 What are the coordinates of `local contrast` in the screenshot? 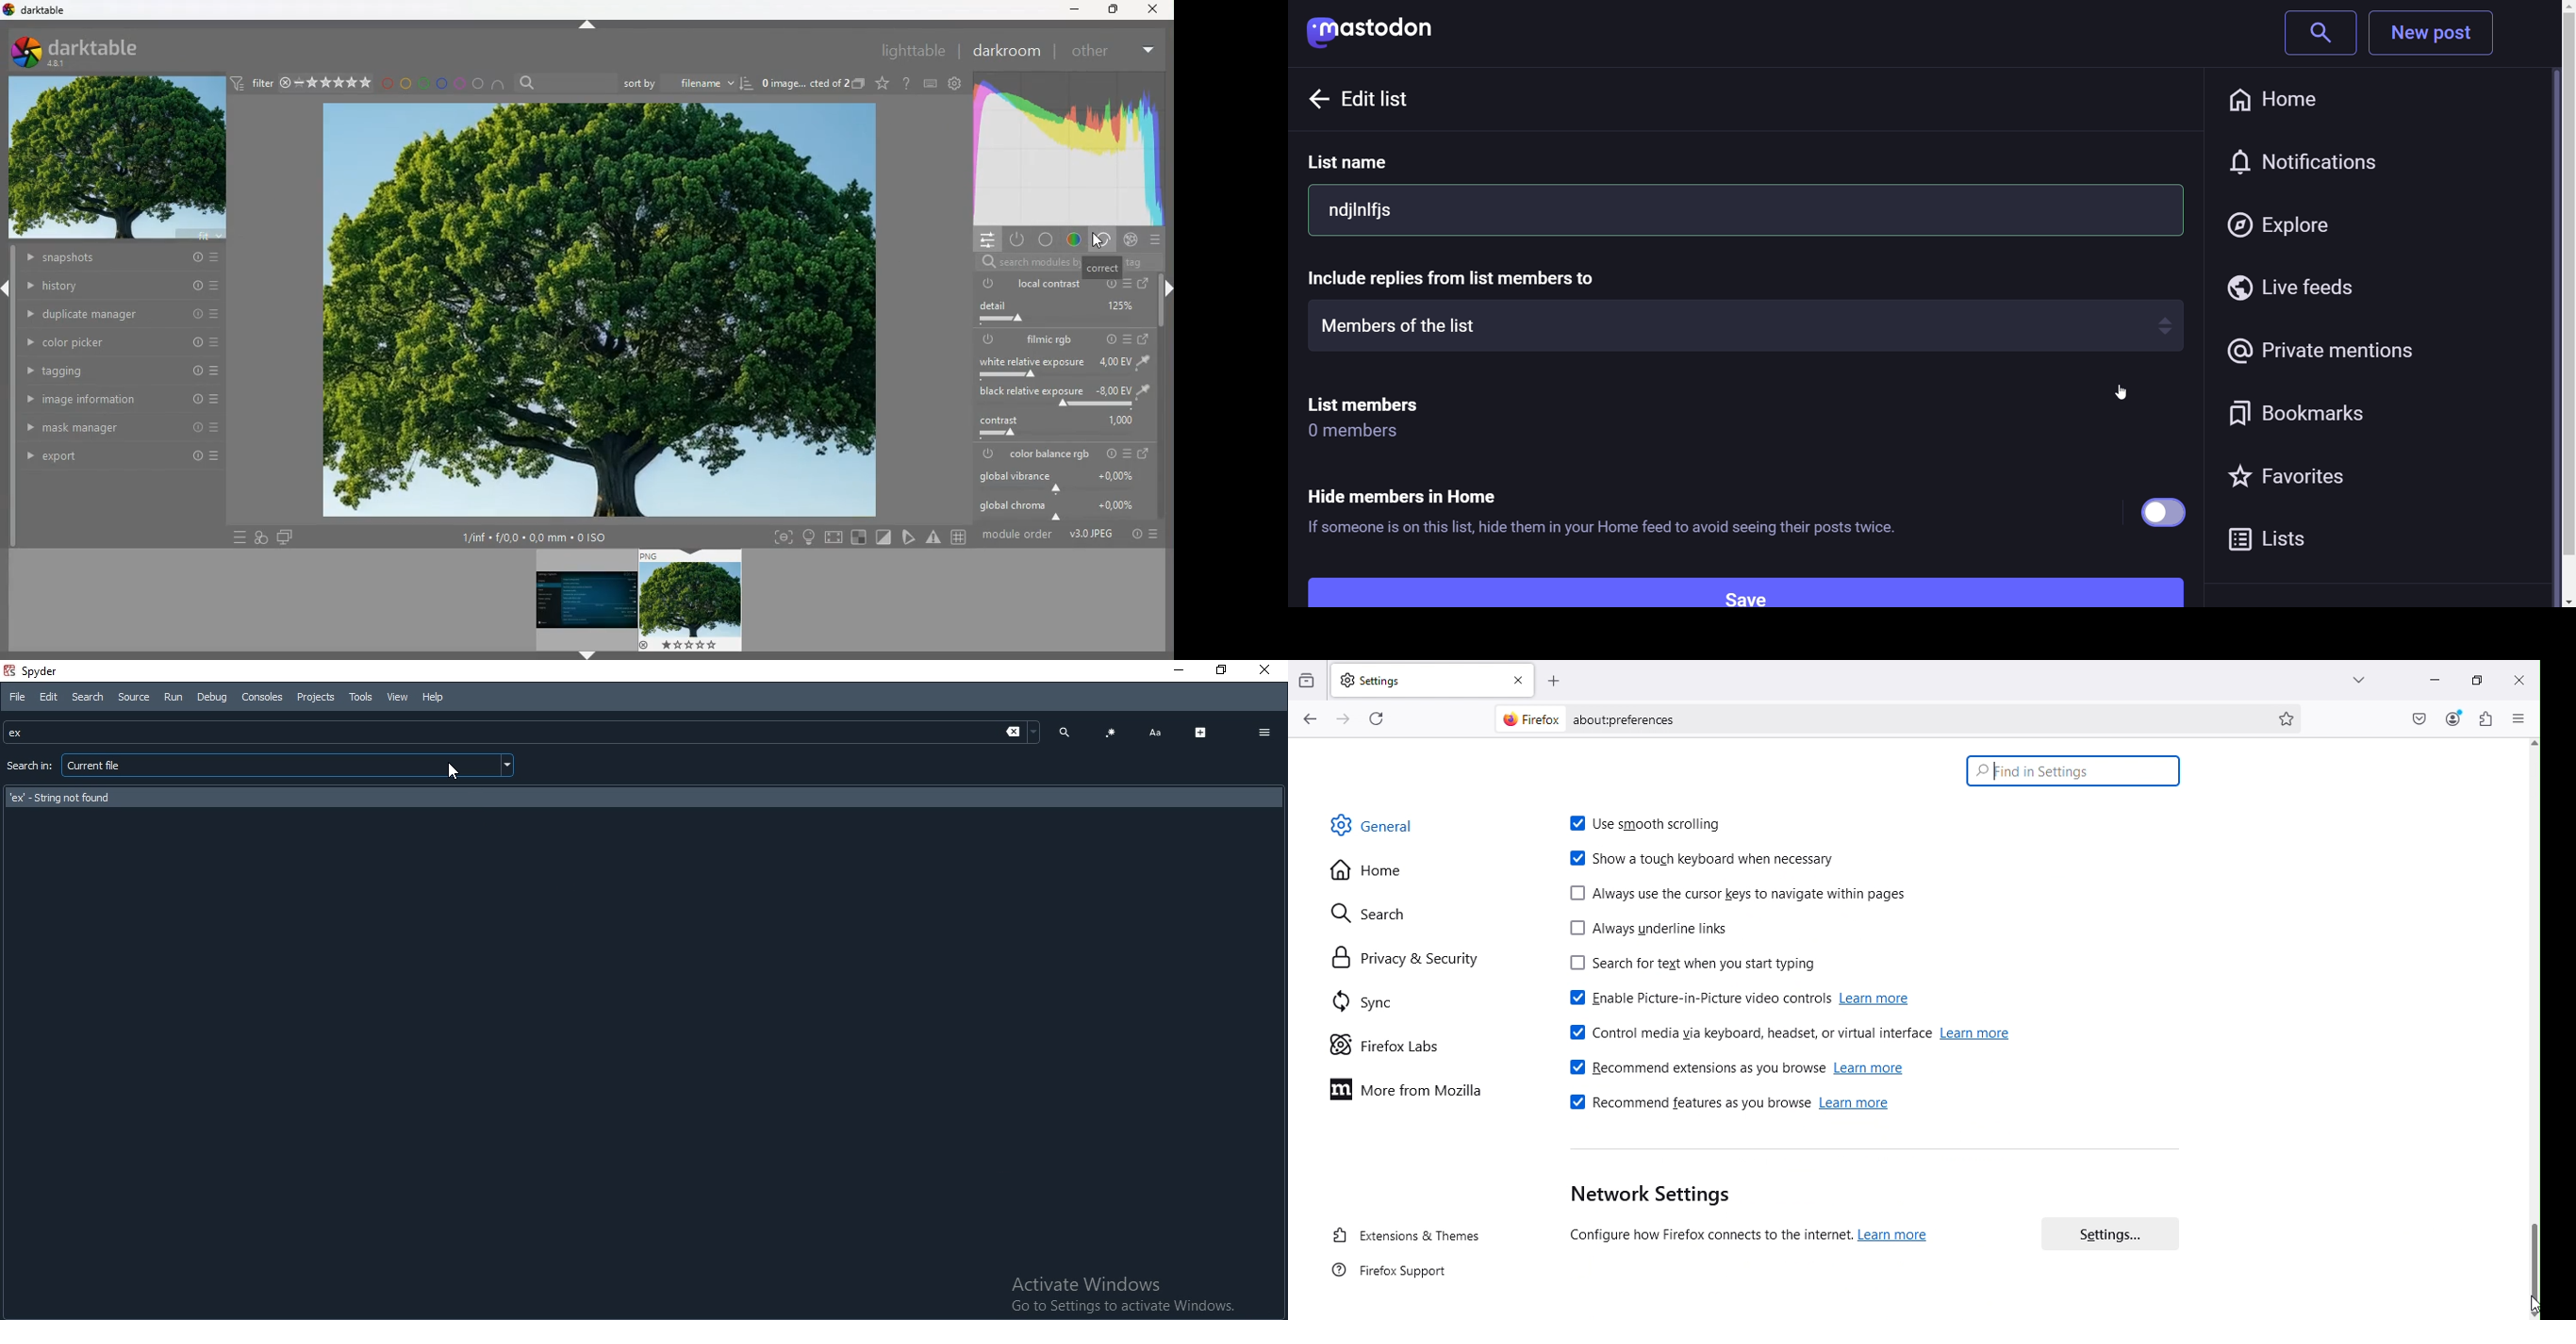 It's located at (1048, 283).